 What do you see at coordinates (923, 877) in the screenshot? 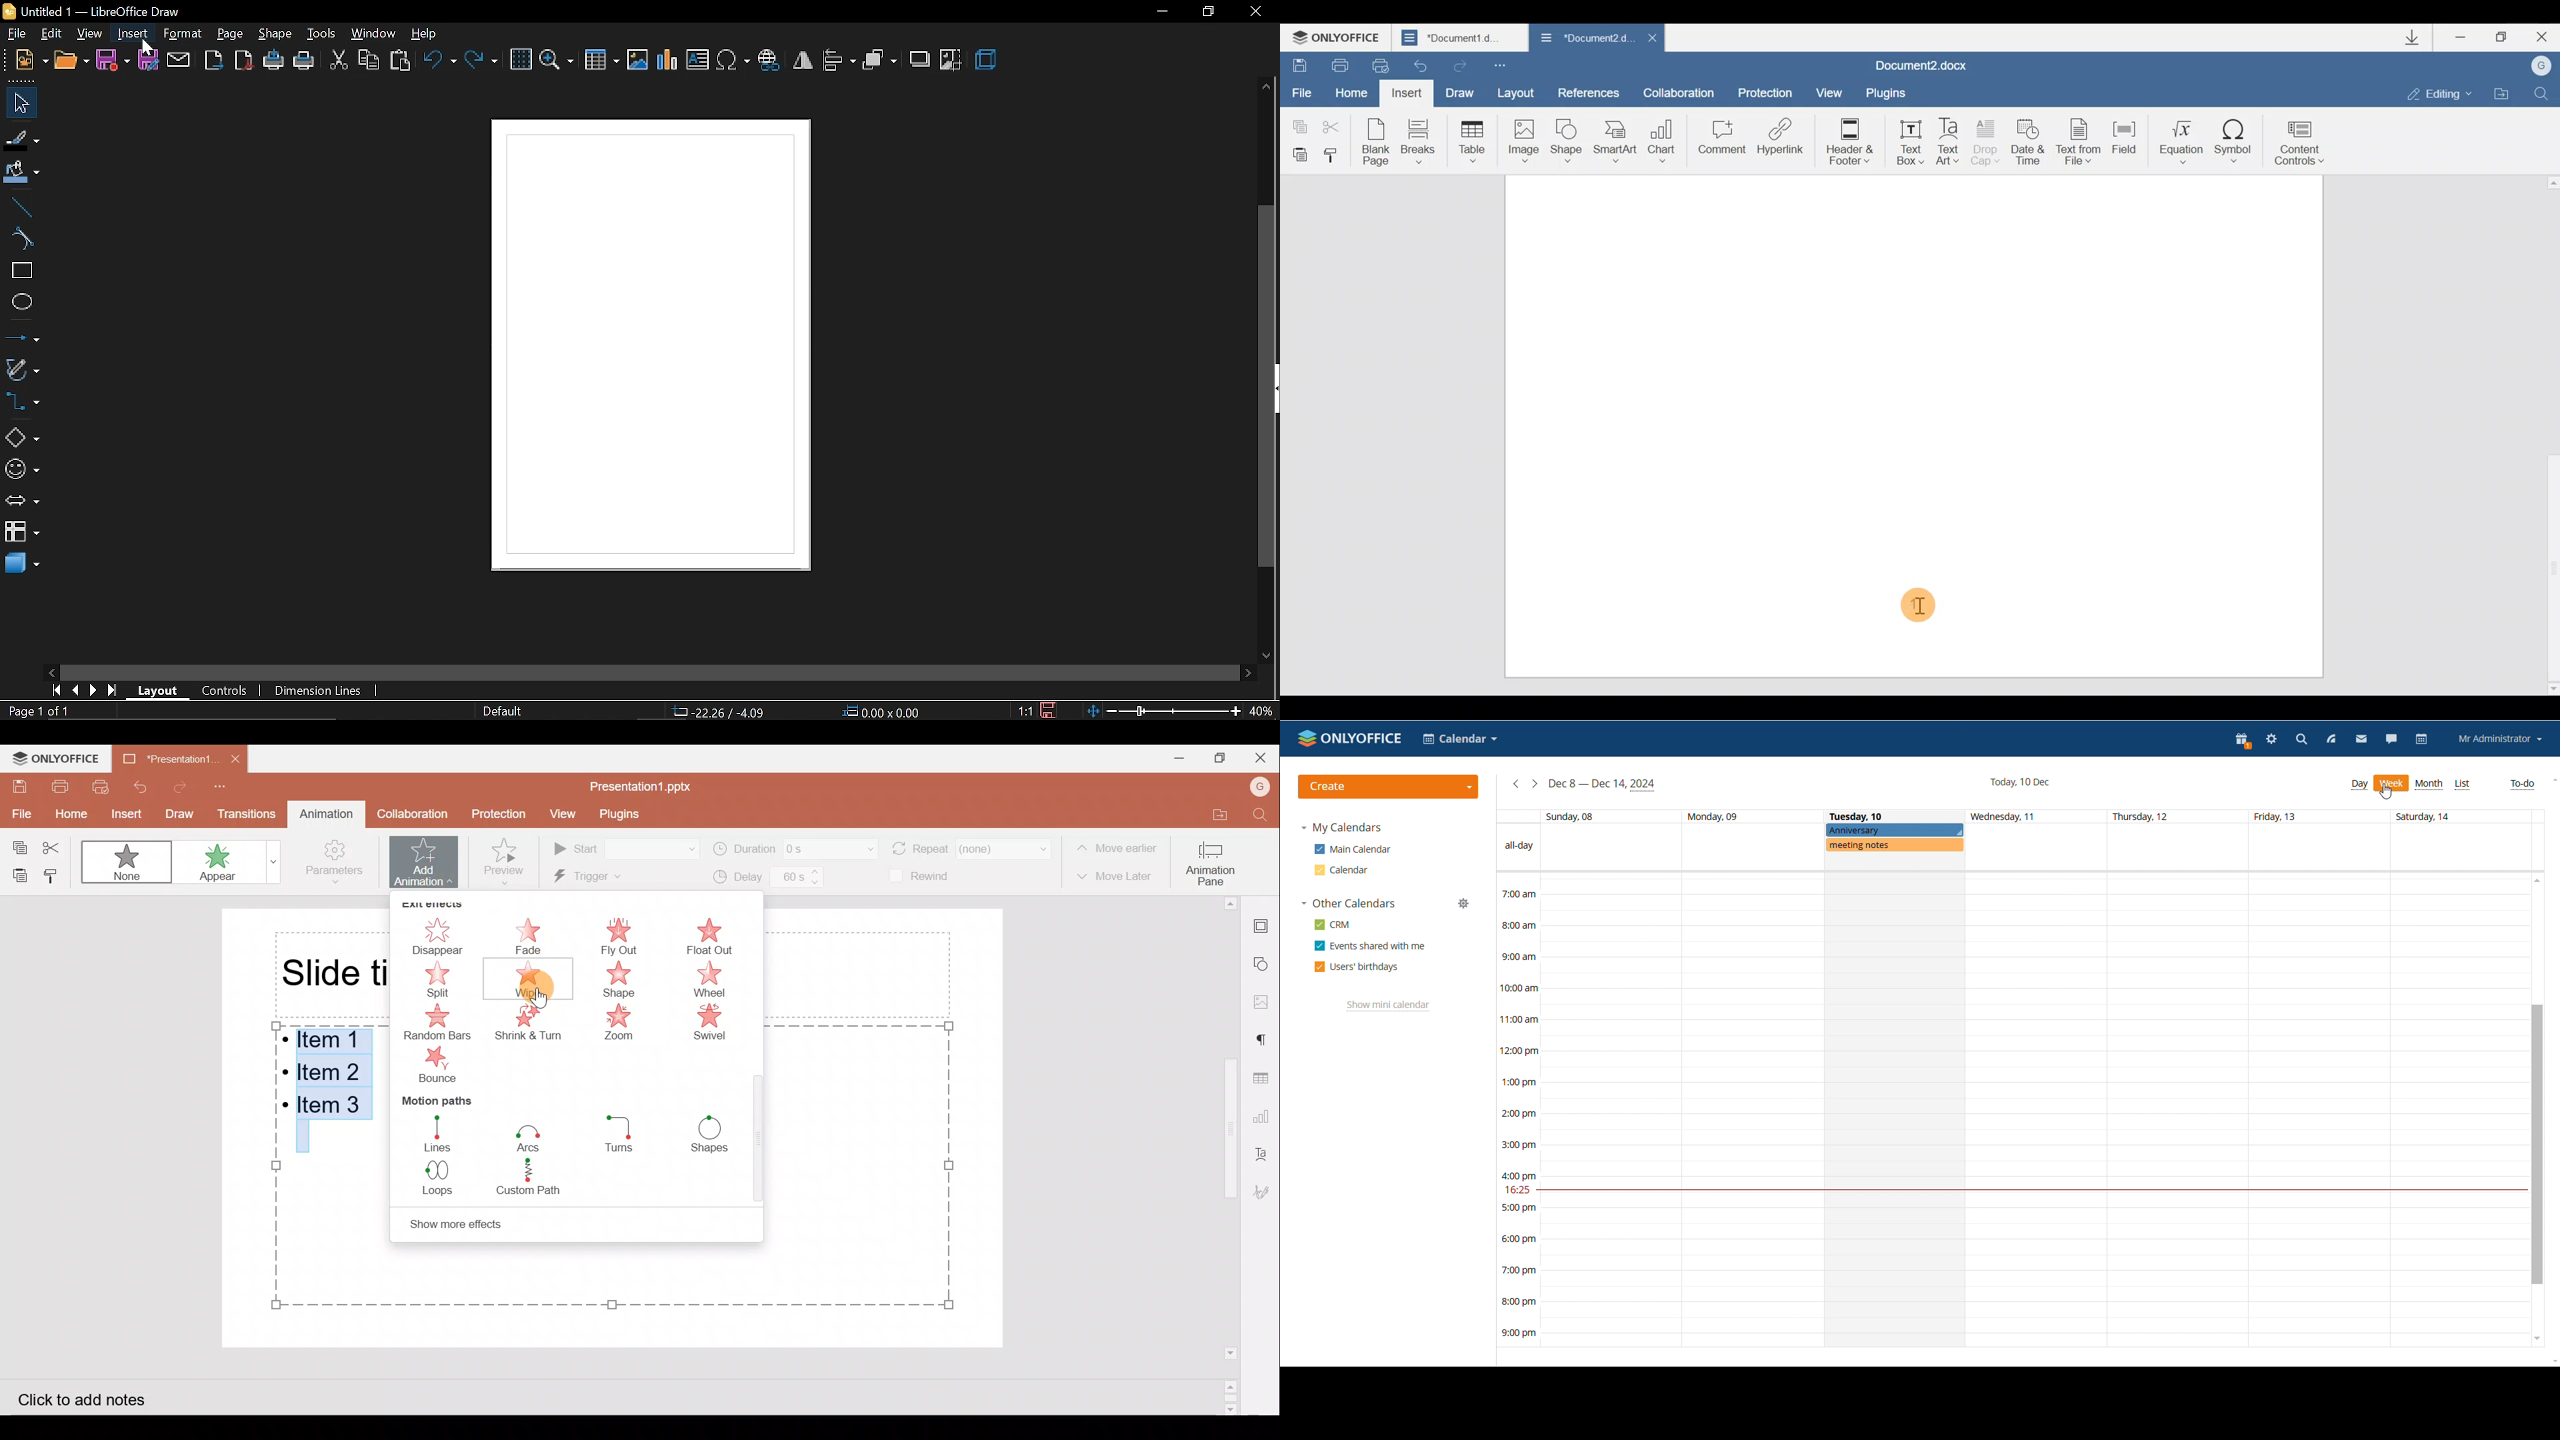
I see `Rewind` at bounding box center [923, 877].